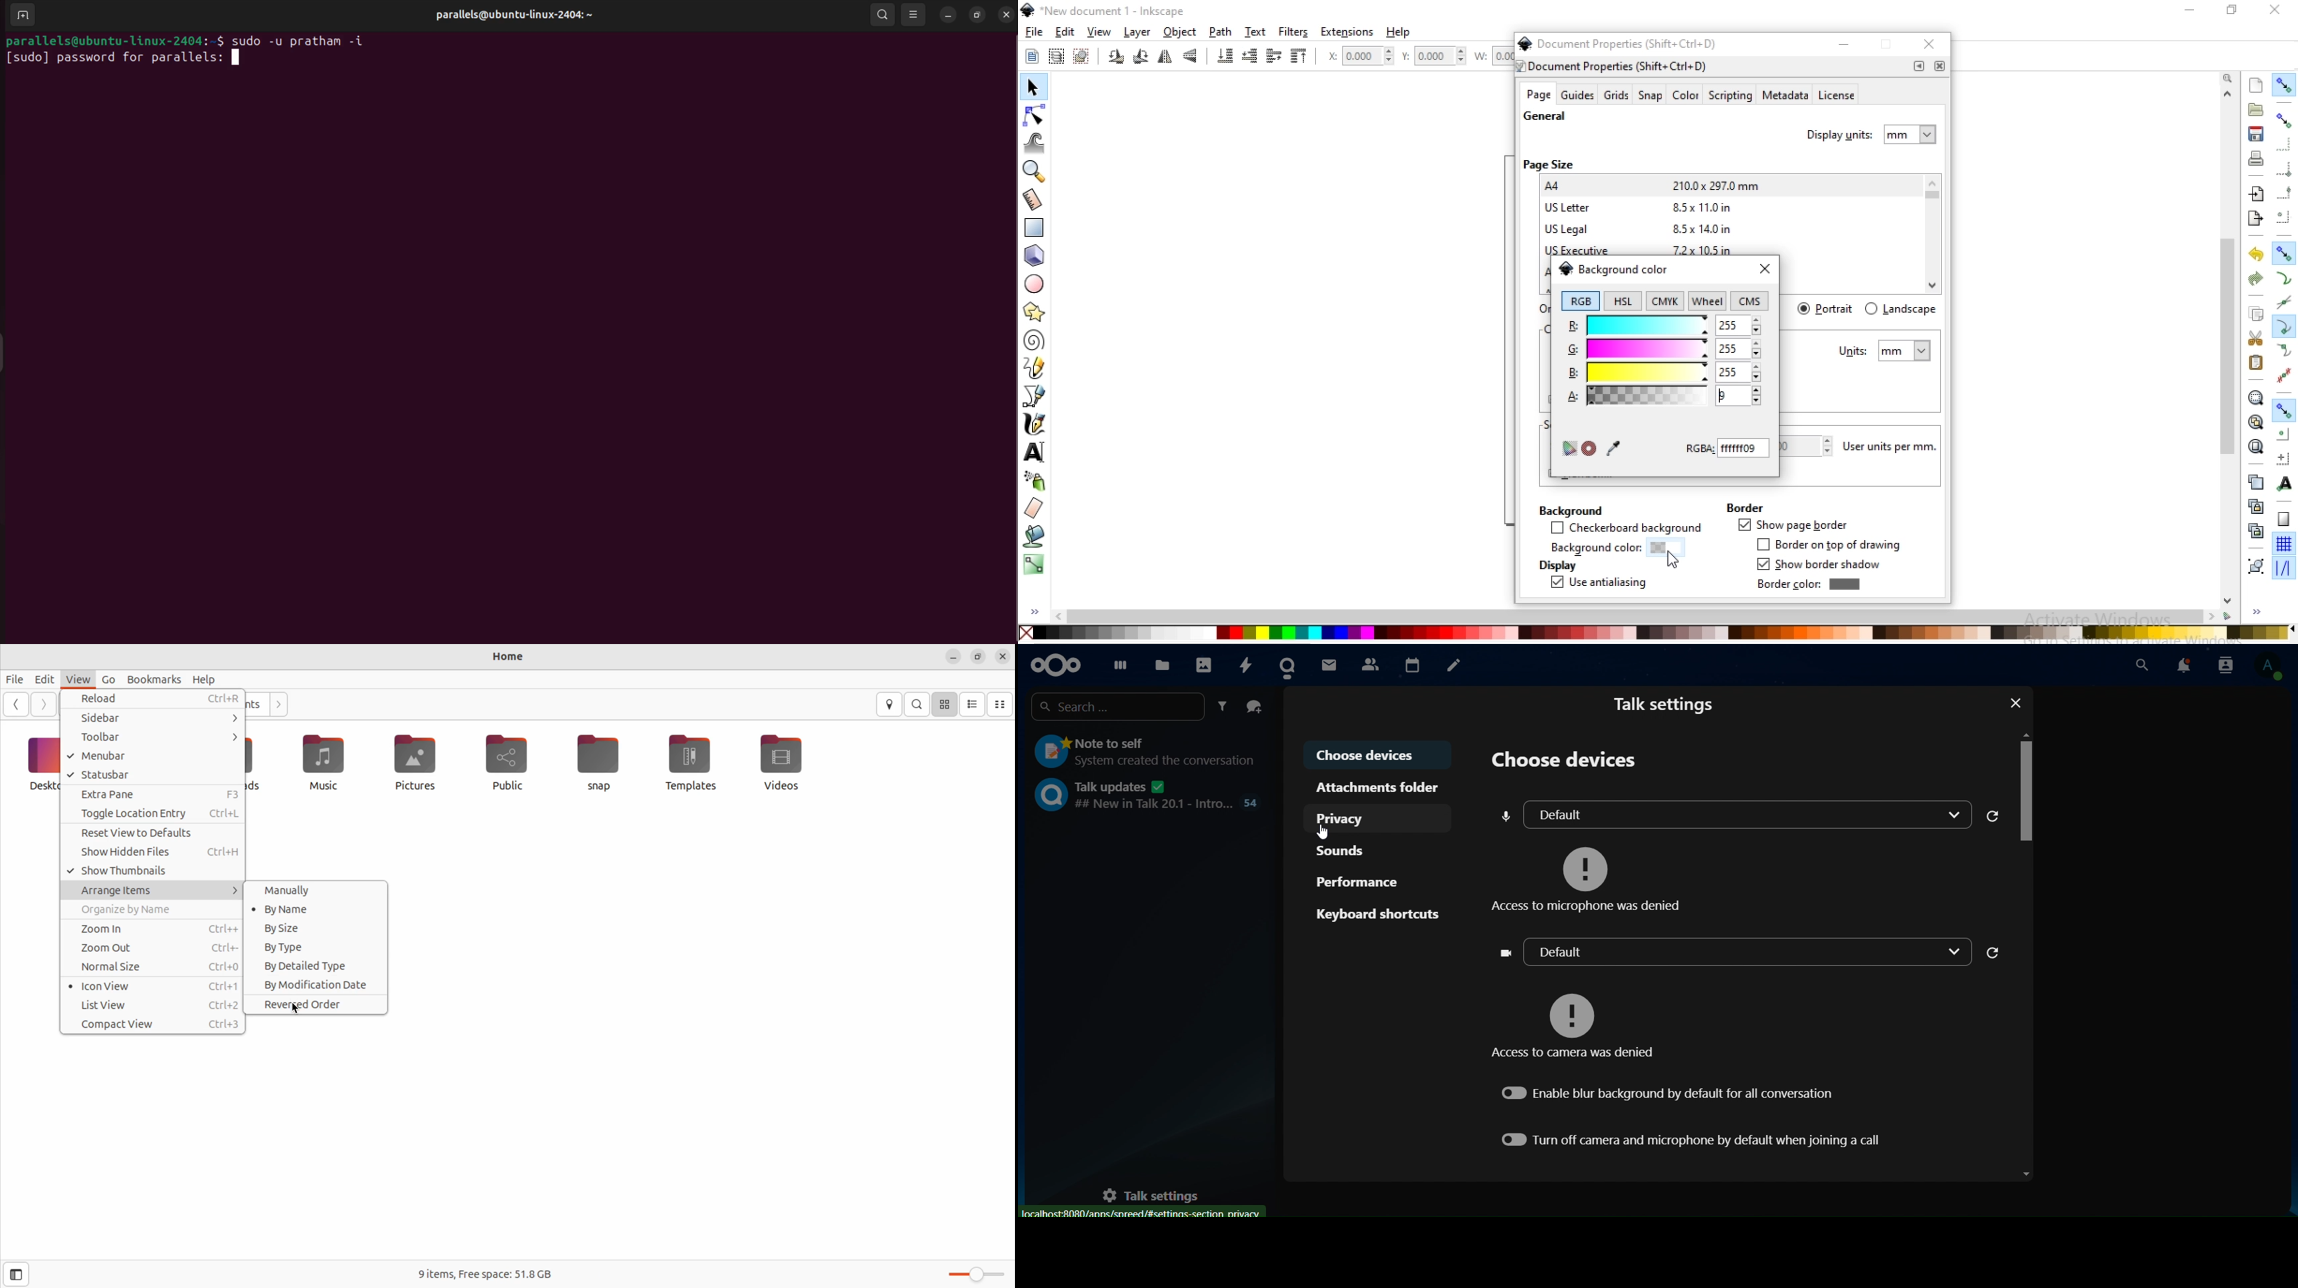 The image size is (2324, 1288). Describe the element at coordinates (2284, 458) in the screenshot. I see `snap an items rotation center` at that location.